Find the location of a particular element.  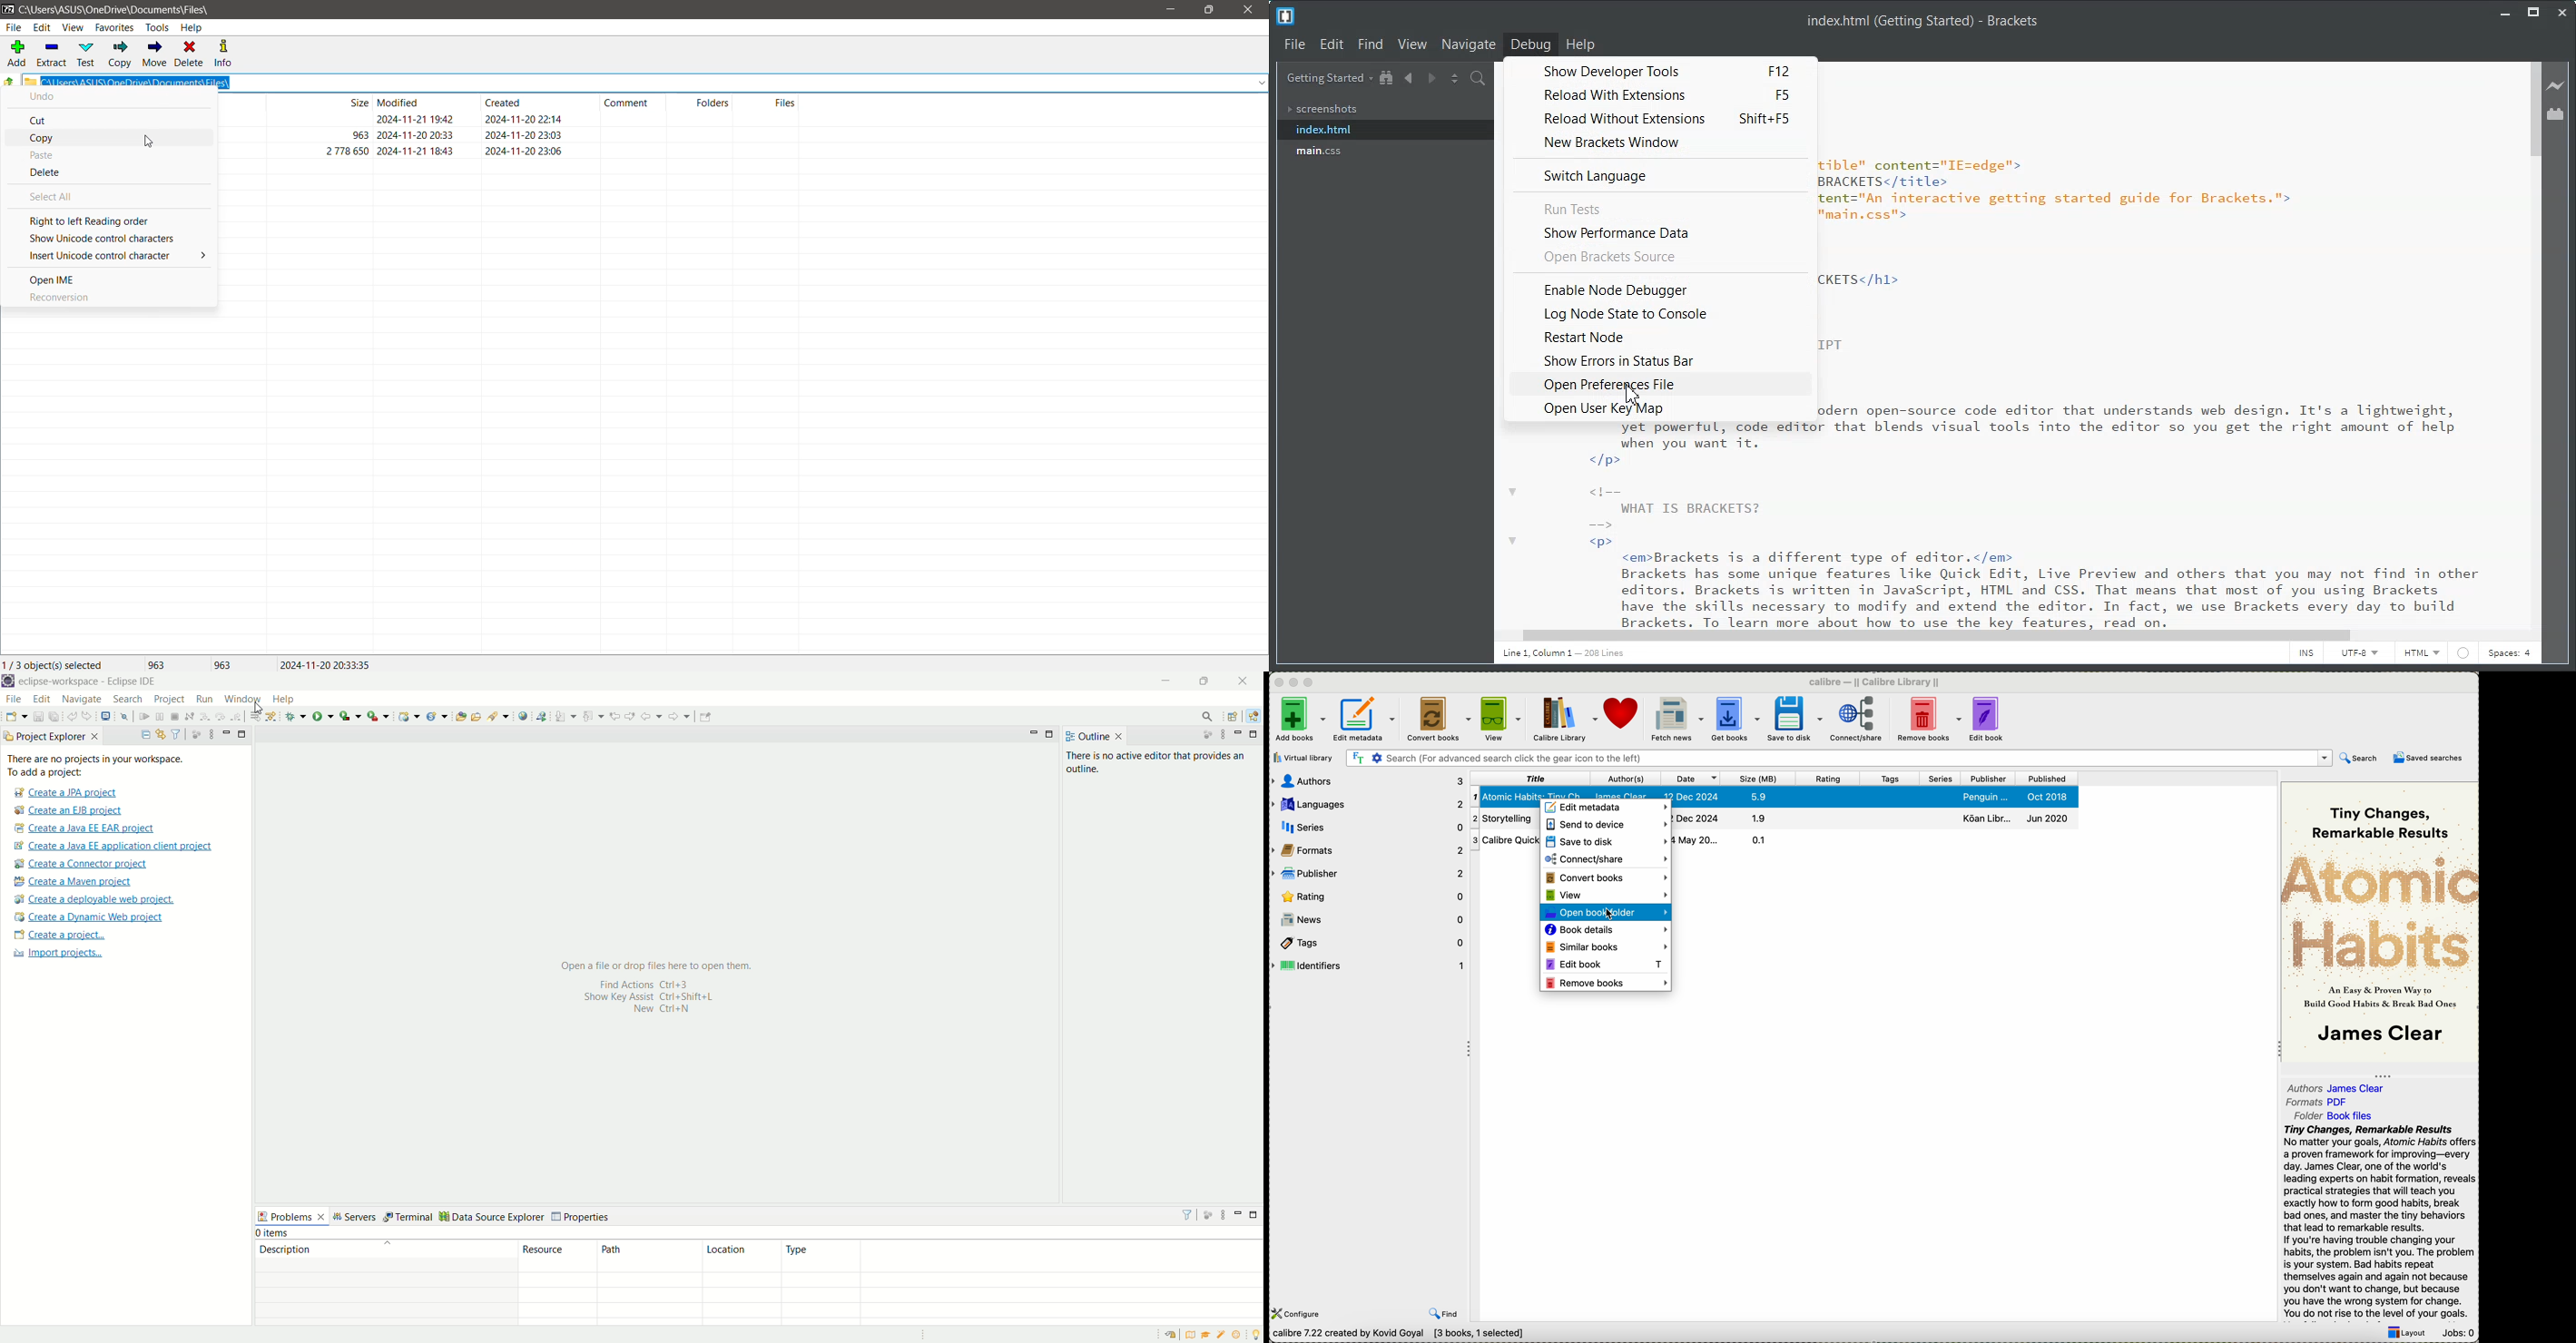

Right to Left Reading order is located at coordinates (95, 221).